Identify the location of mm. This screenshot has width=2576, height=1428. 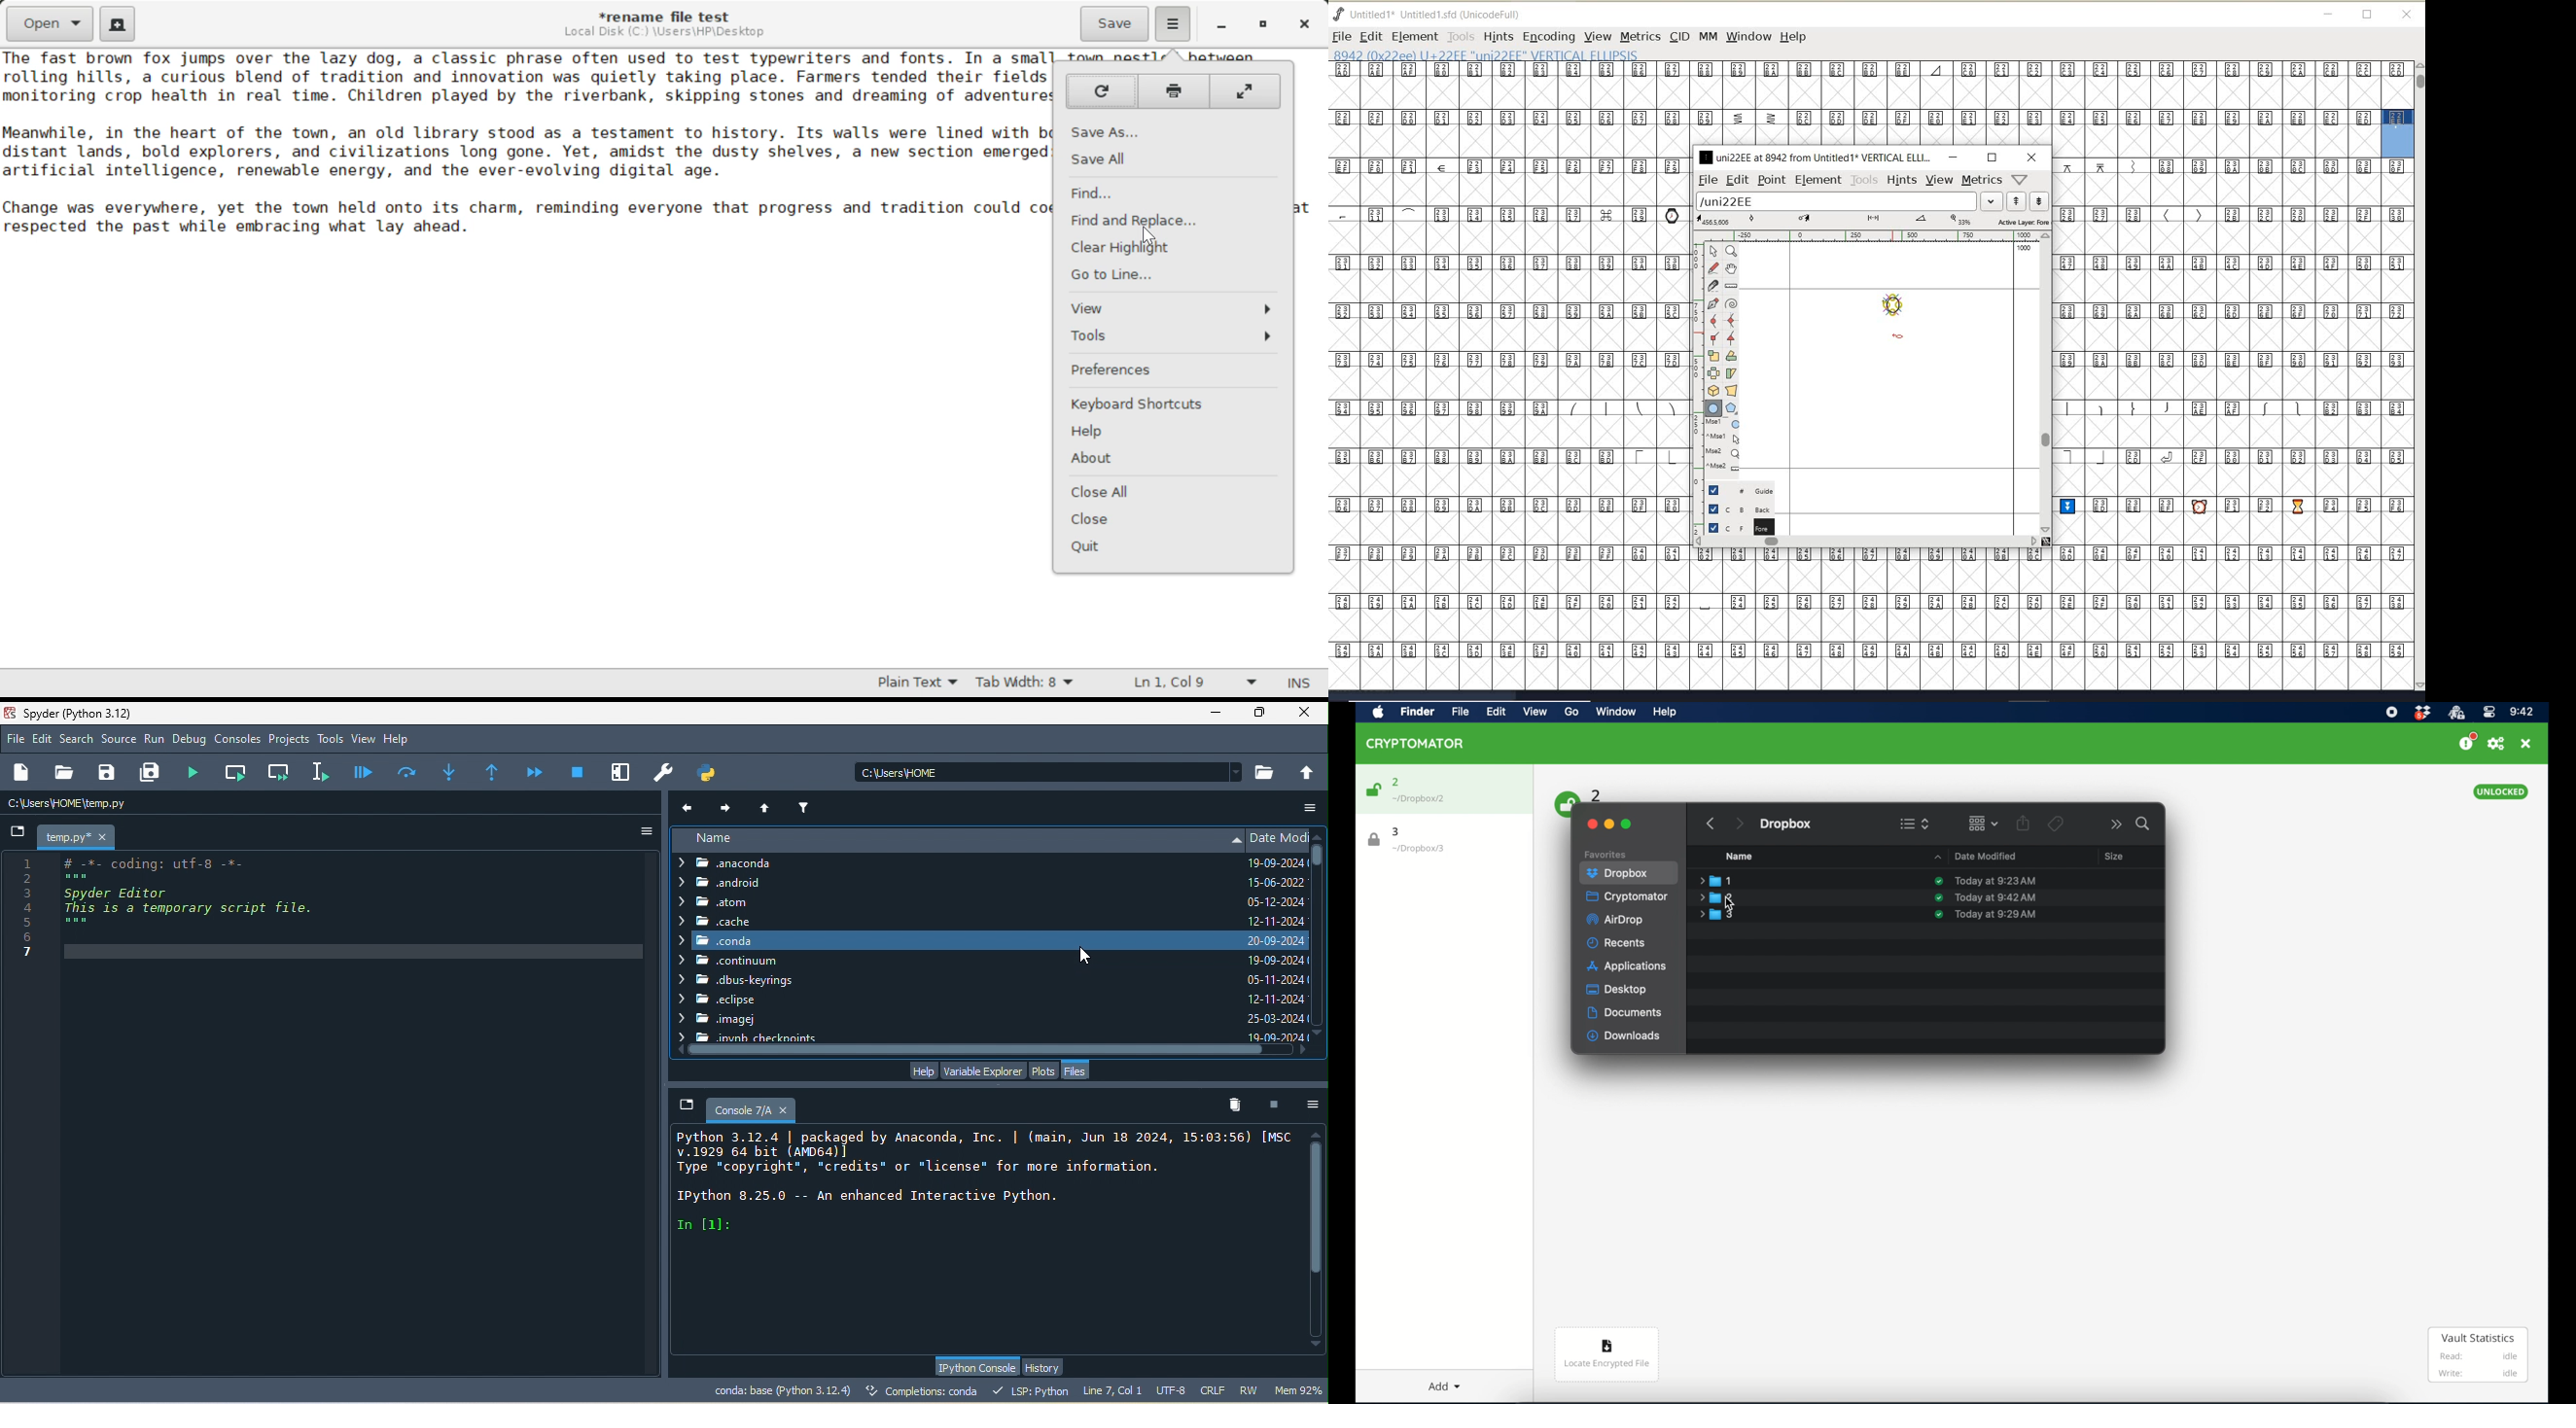
(1707, 34).